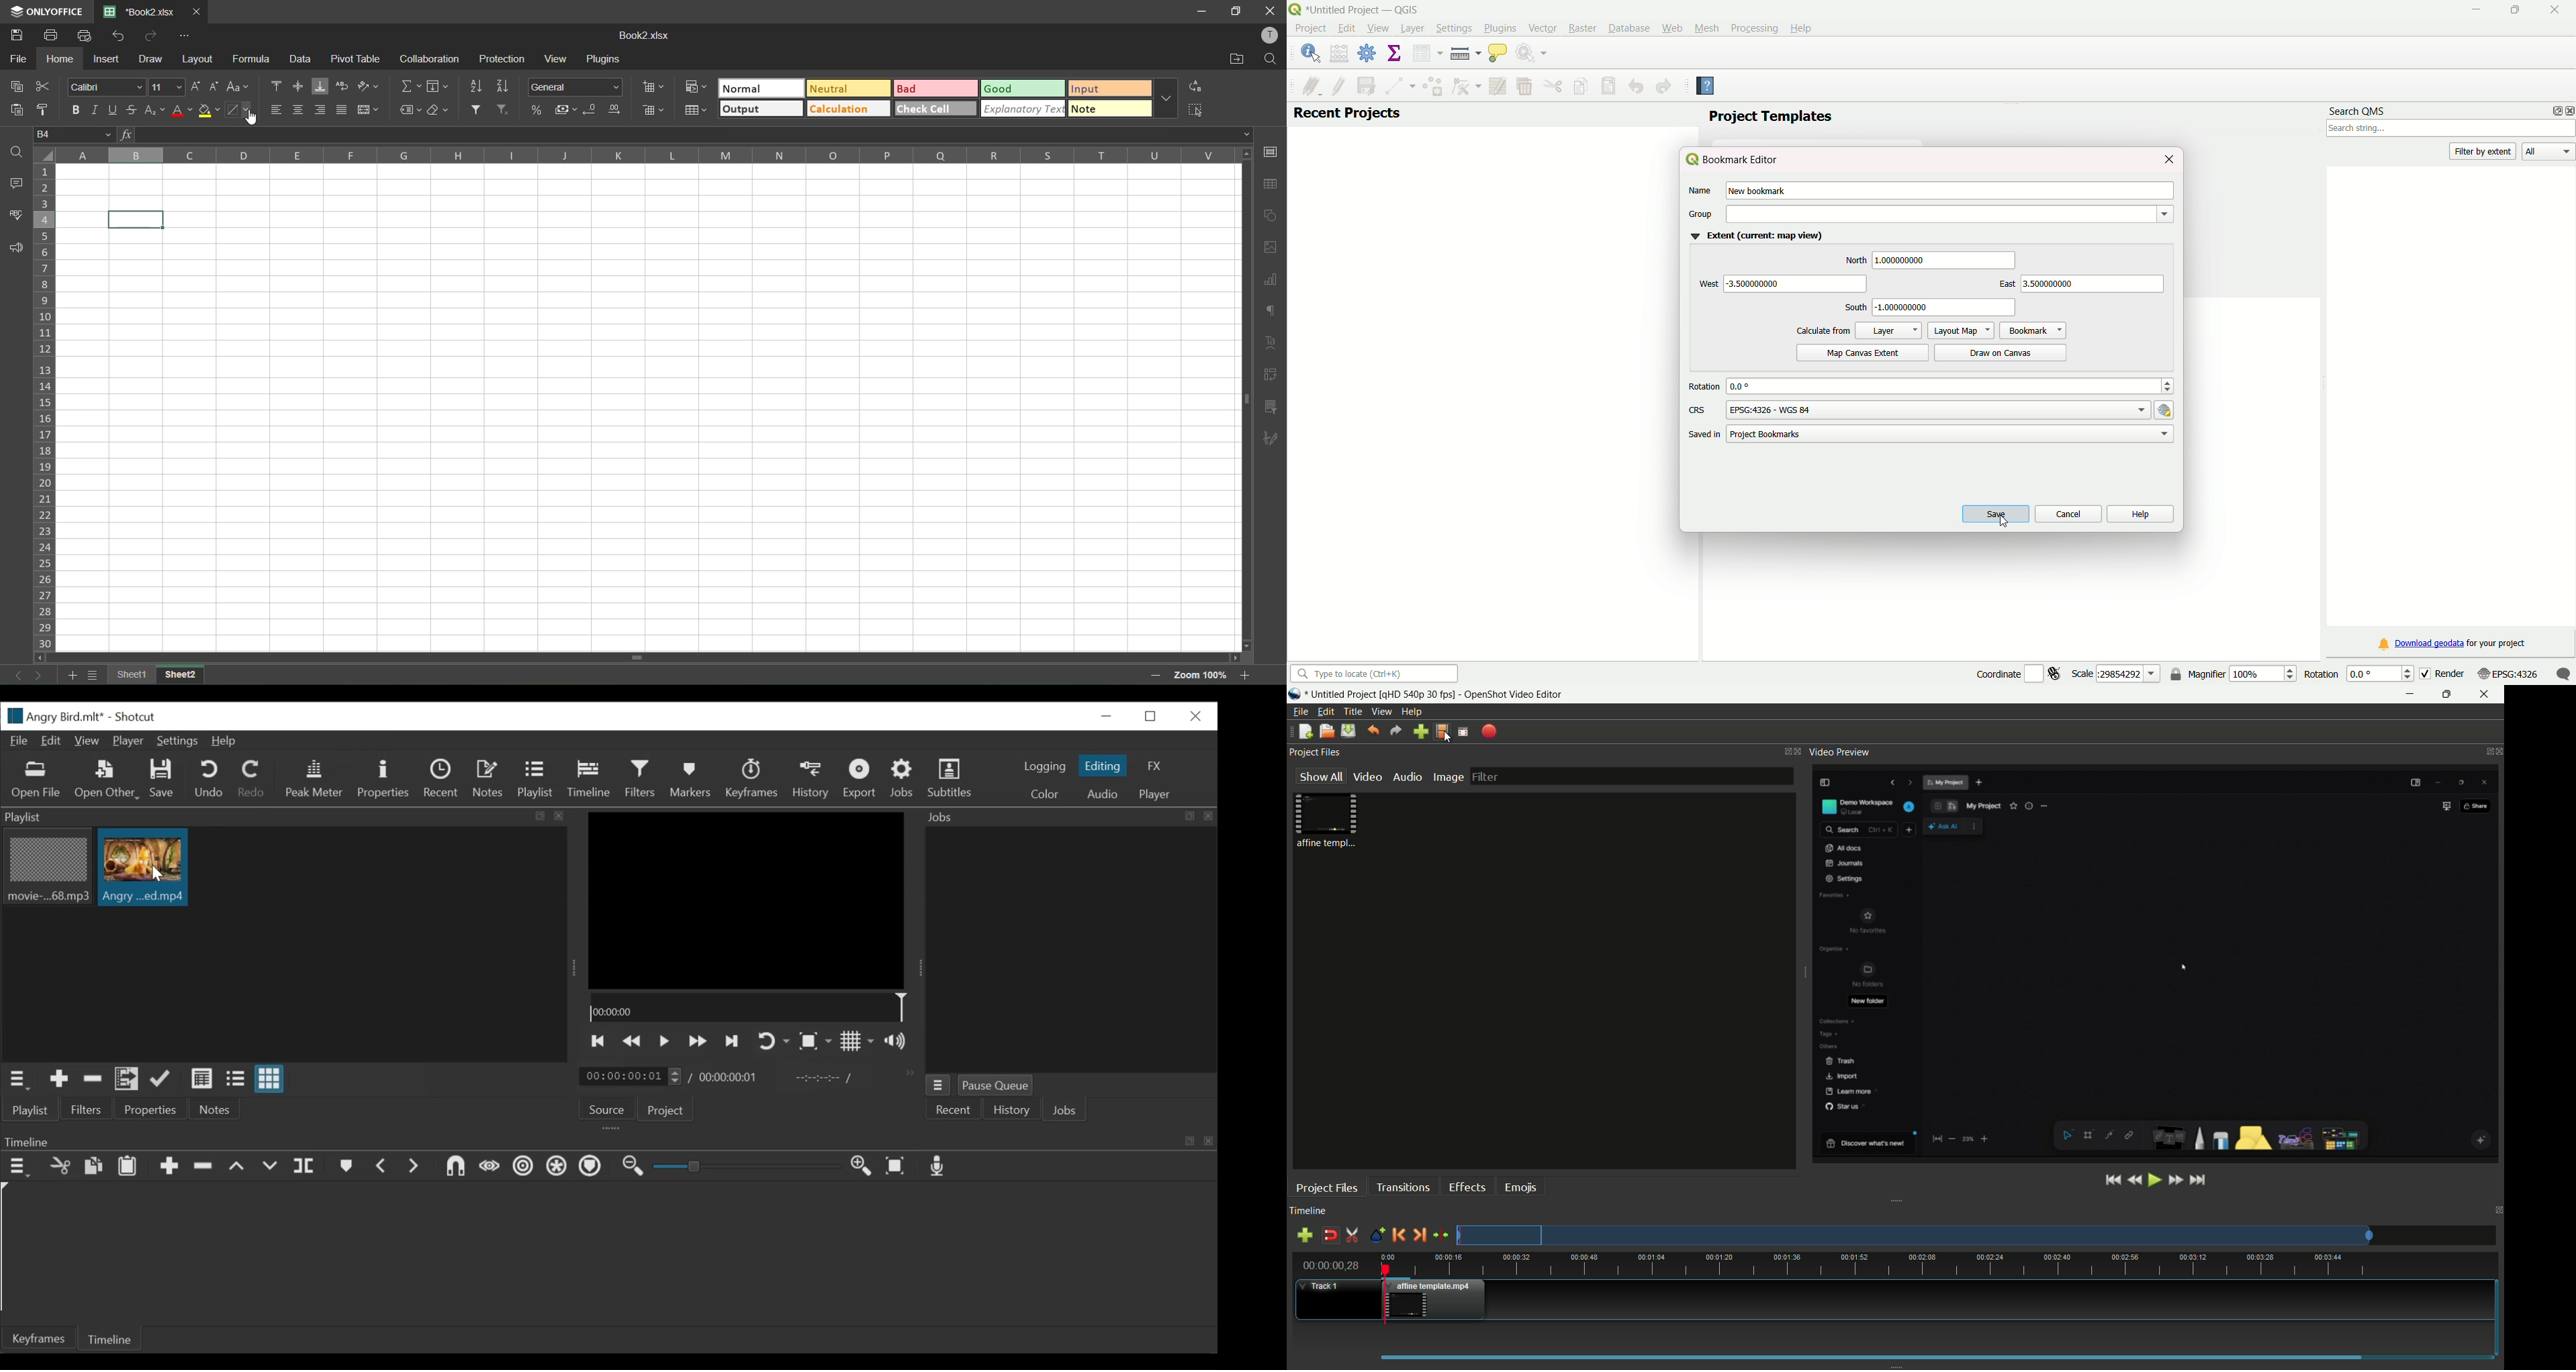  Describe the element at coordinates (1347, 114) in the screenshot. I see `recent projects` at that location.